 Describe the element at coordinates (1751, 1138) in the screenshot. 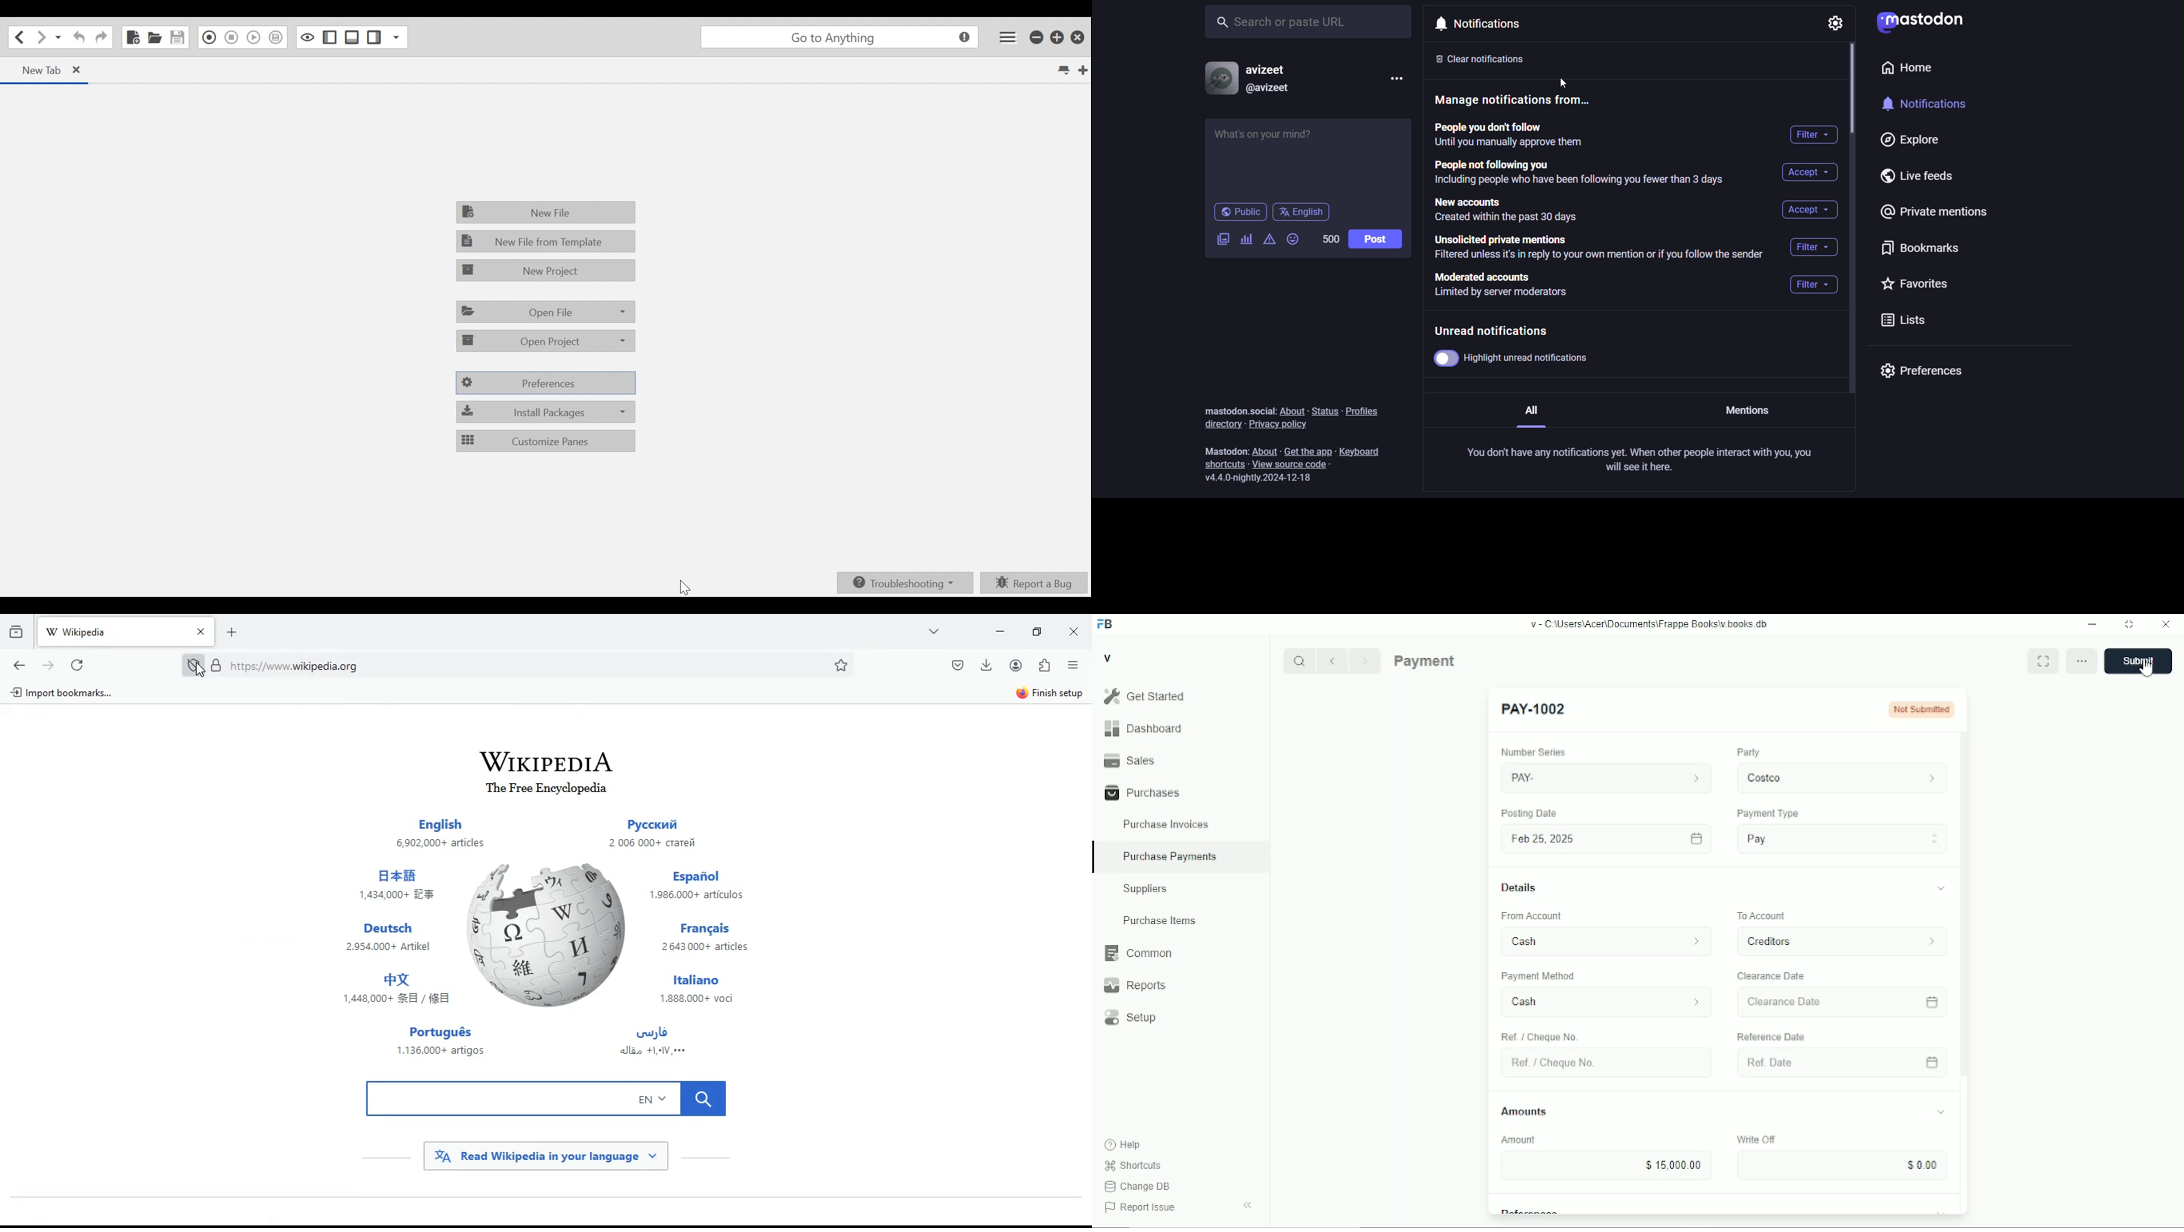

I see `Write OF` at that location.